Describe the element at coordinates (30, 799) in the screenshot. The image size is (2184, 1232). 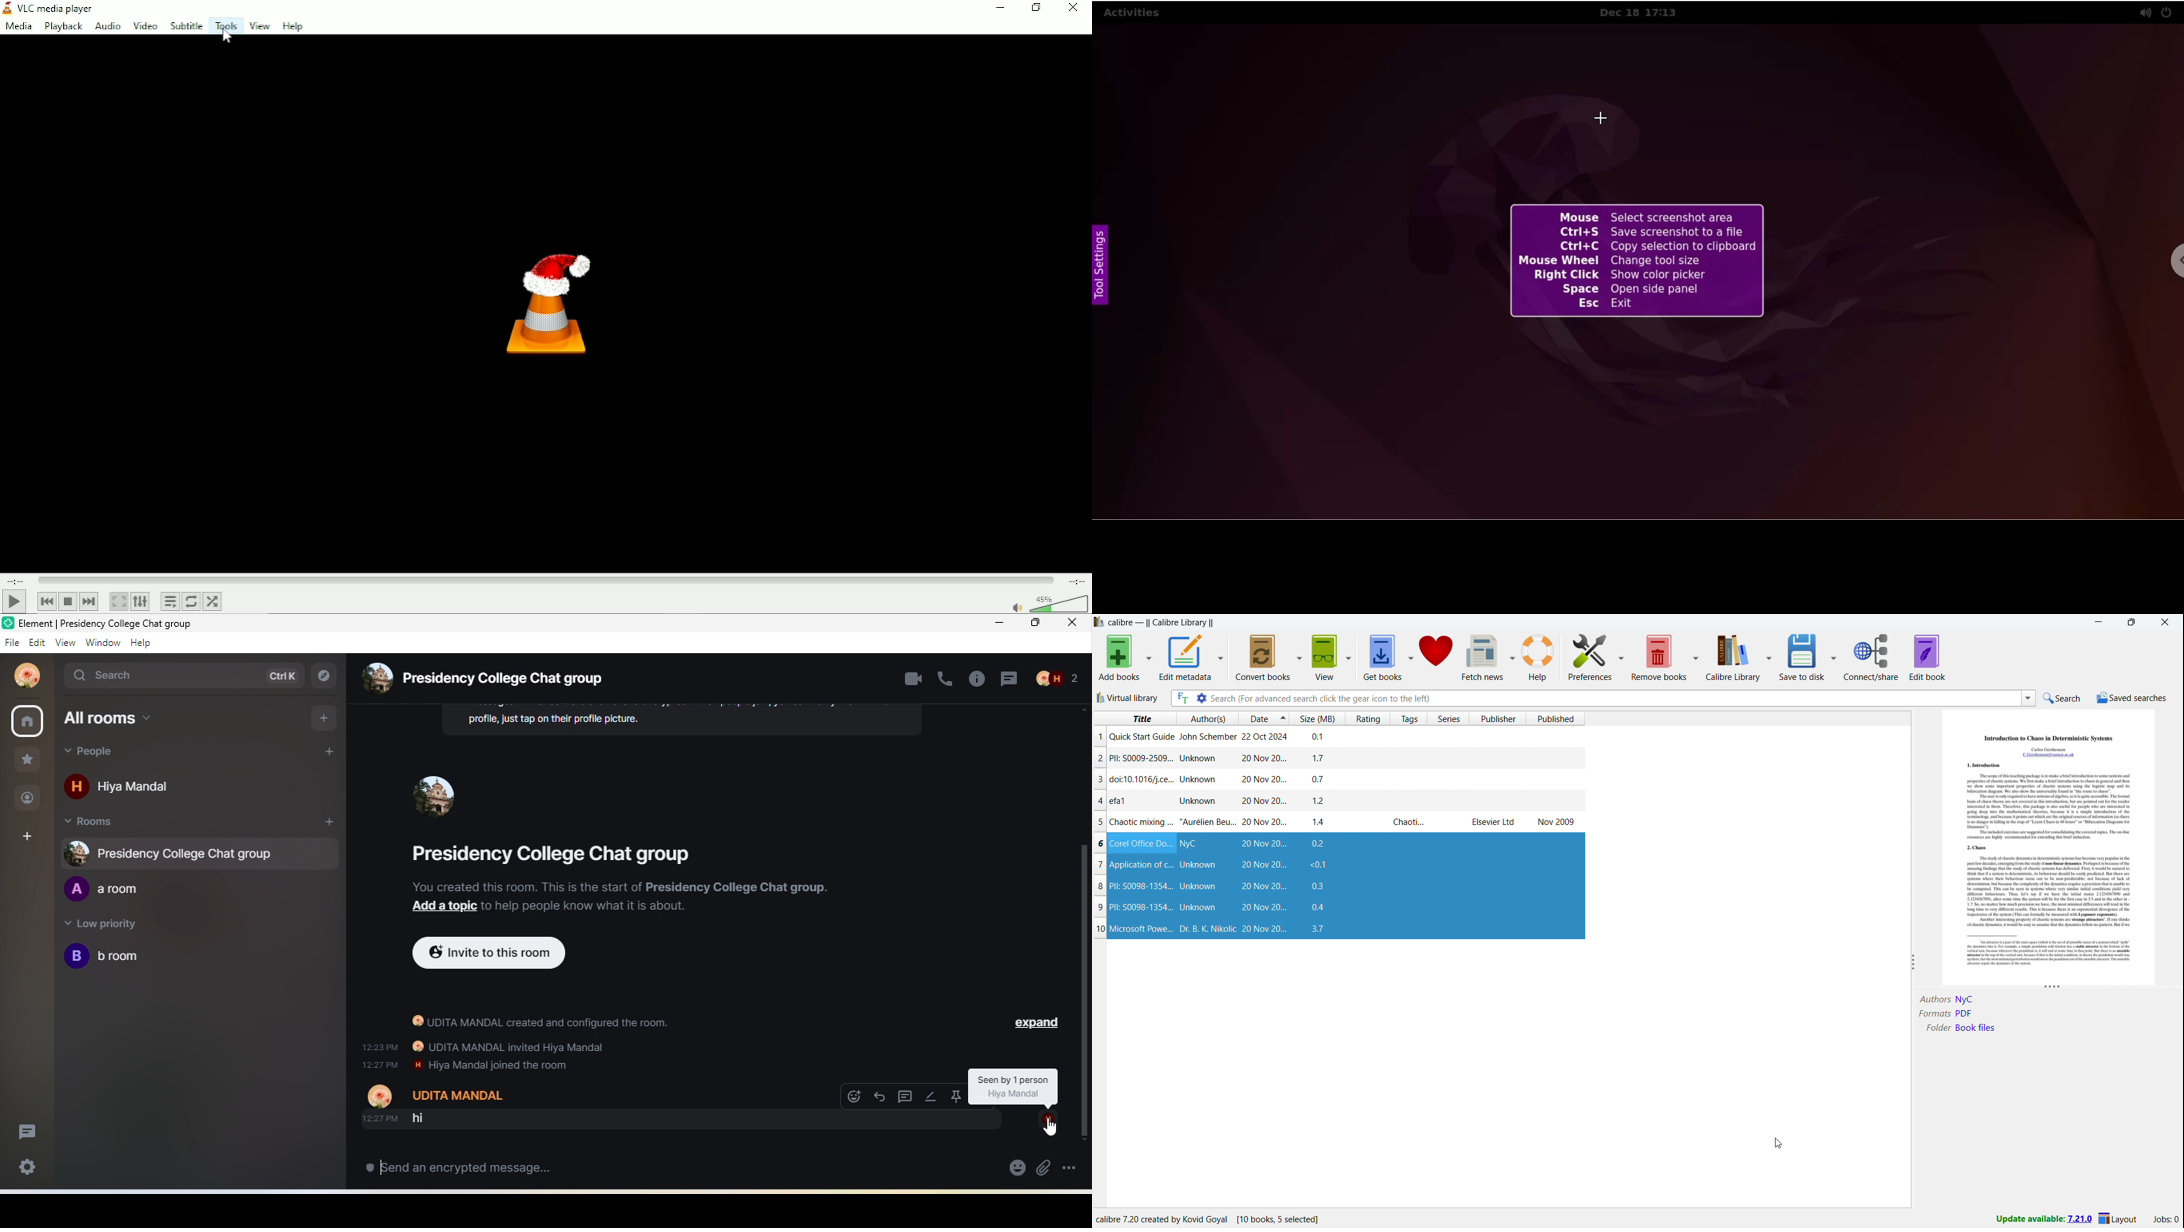
I see `people` at that location.